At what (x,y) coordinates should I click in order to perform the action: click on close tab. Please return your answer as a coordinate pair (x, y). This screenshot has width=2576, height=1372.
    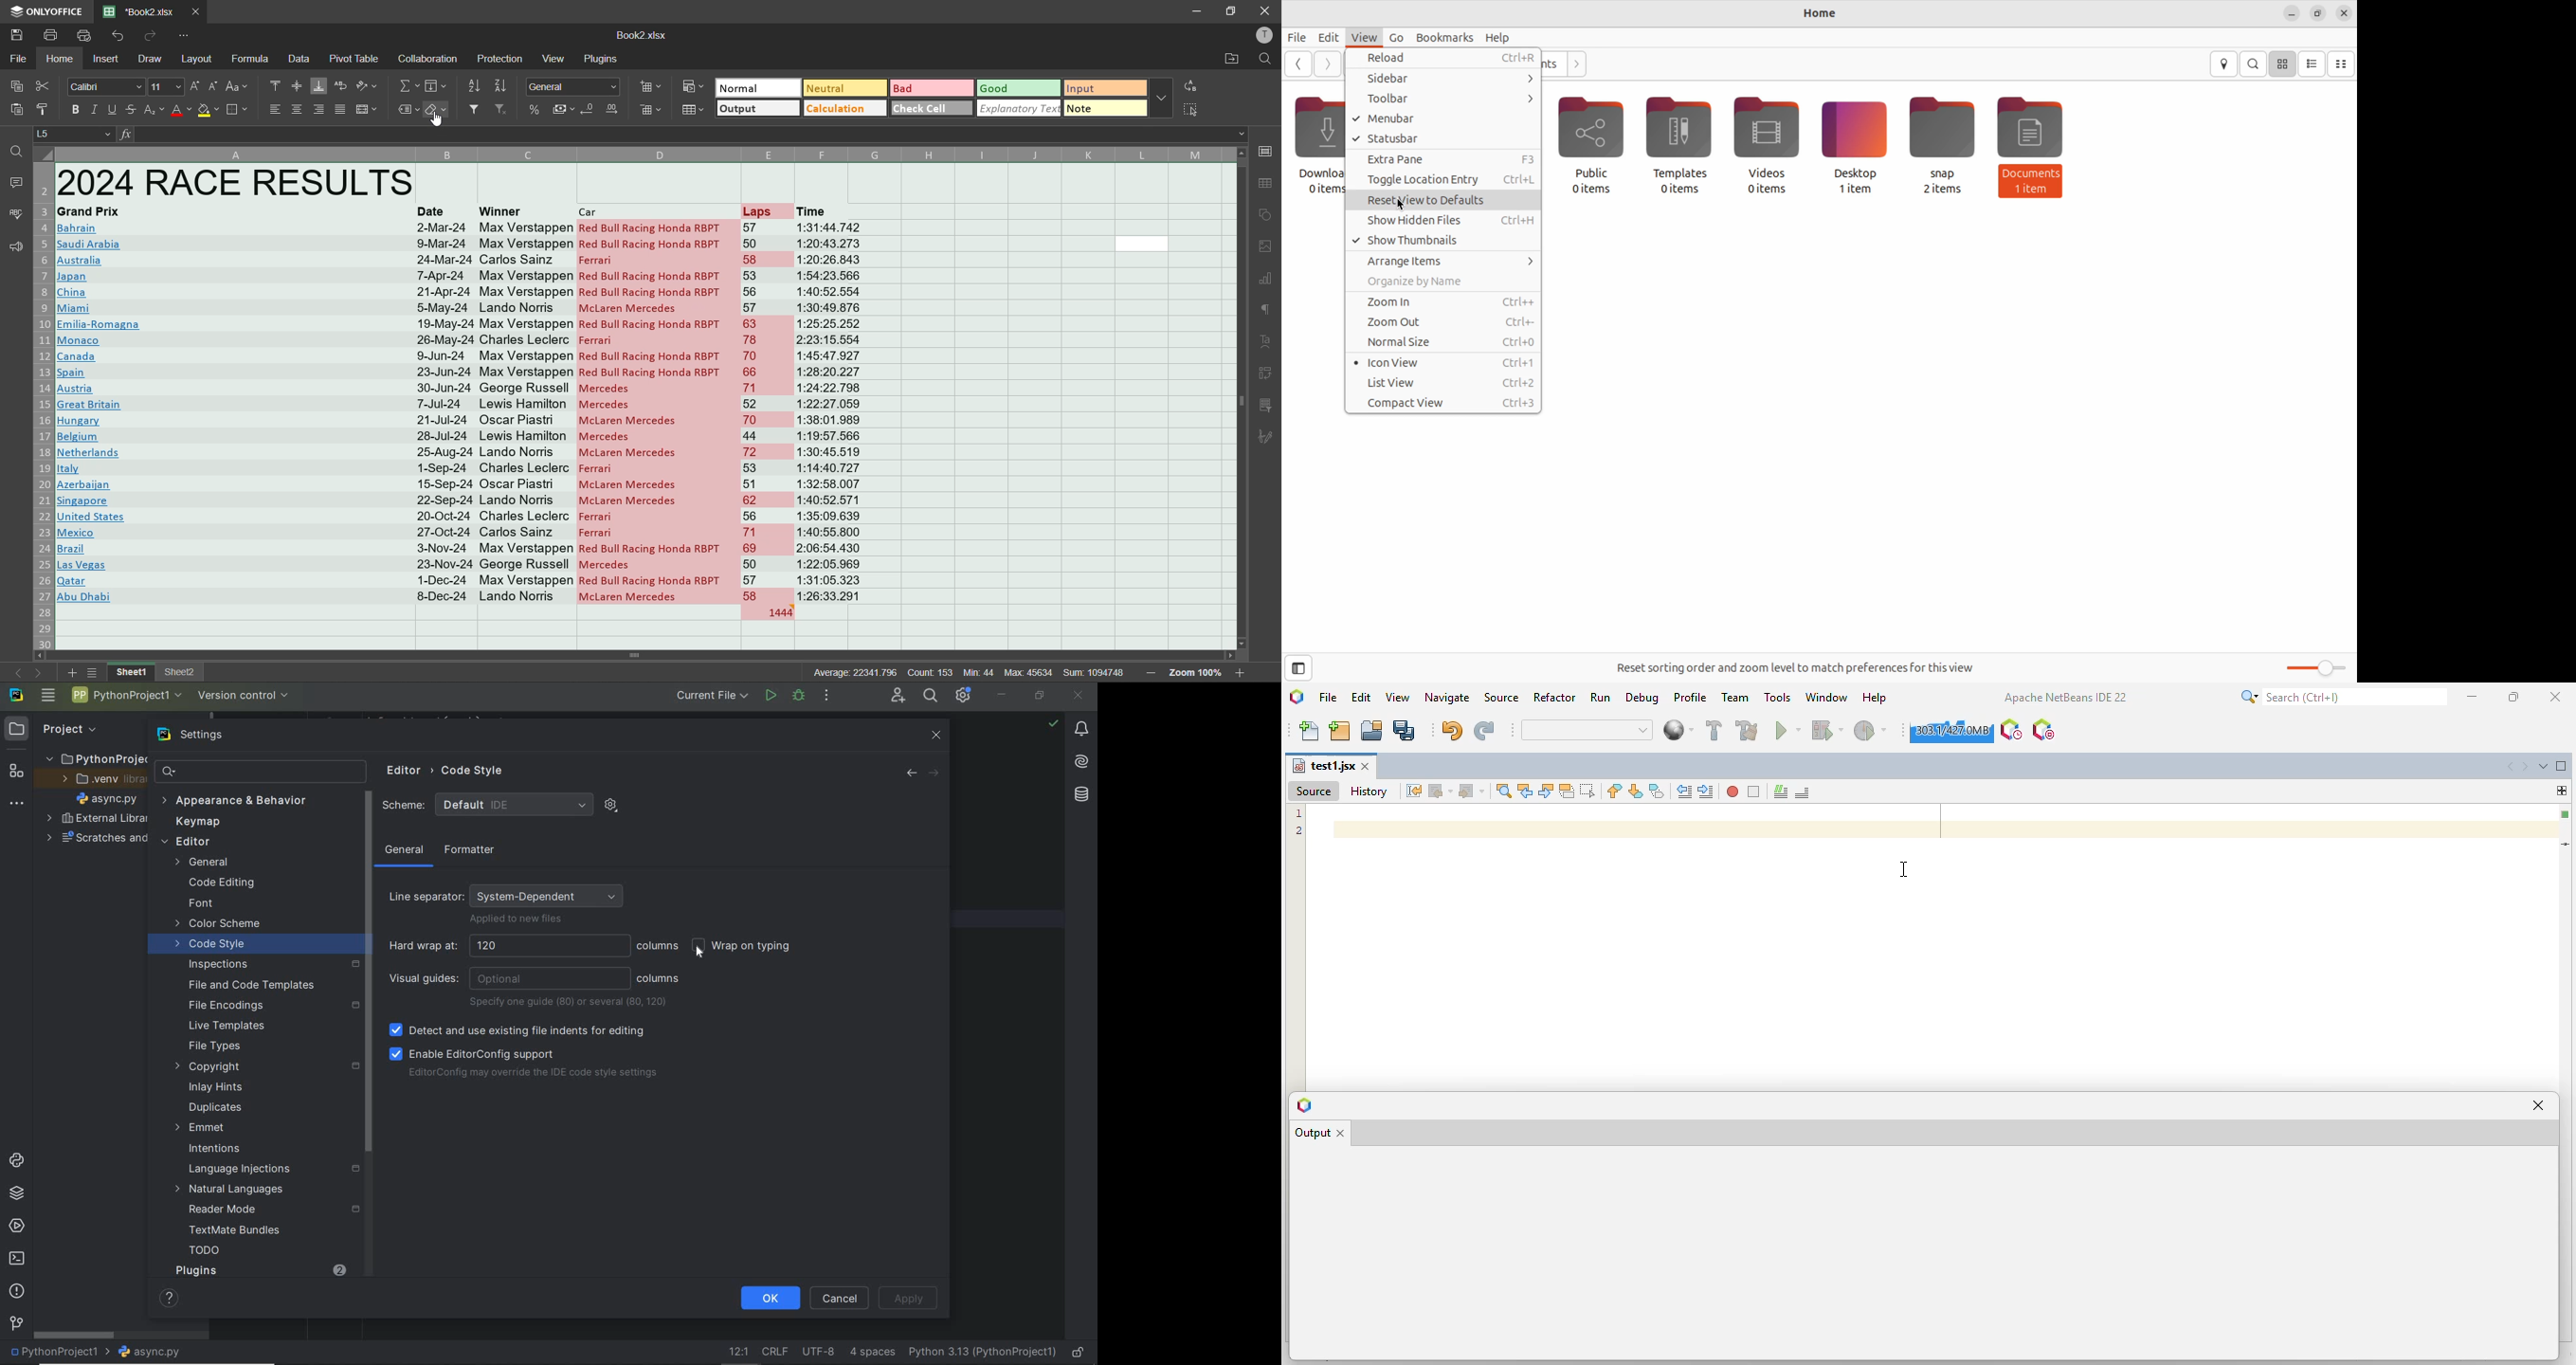
    Looking at the image, I should click on (1347, 1132).